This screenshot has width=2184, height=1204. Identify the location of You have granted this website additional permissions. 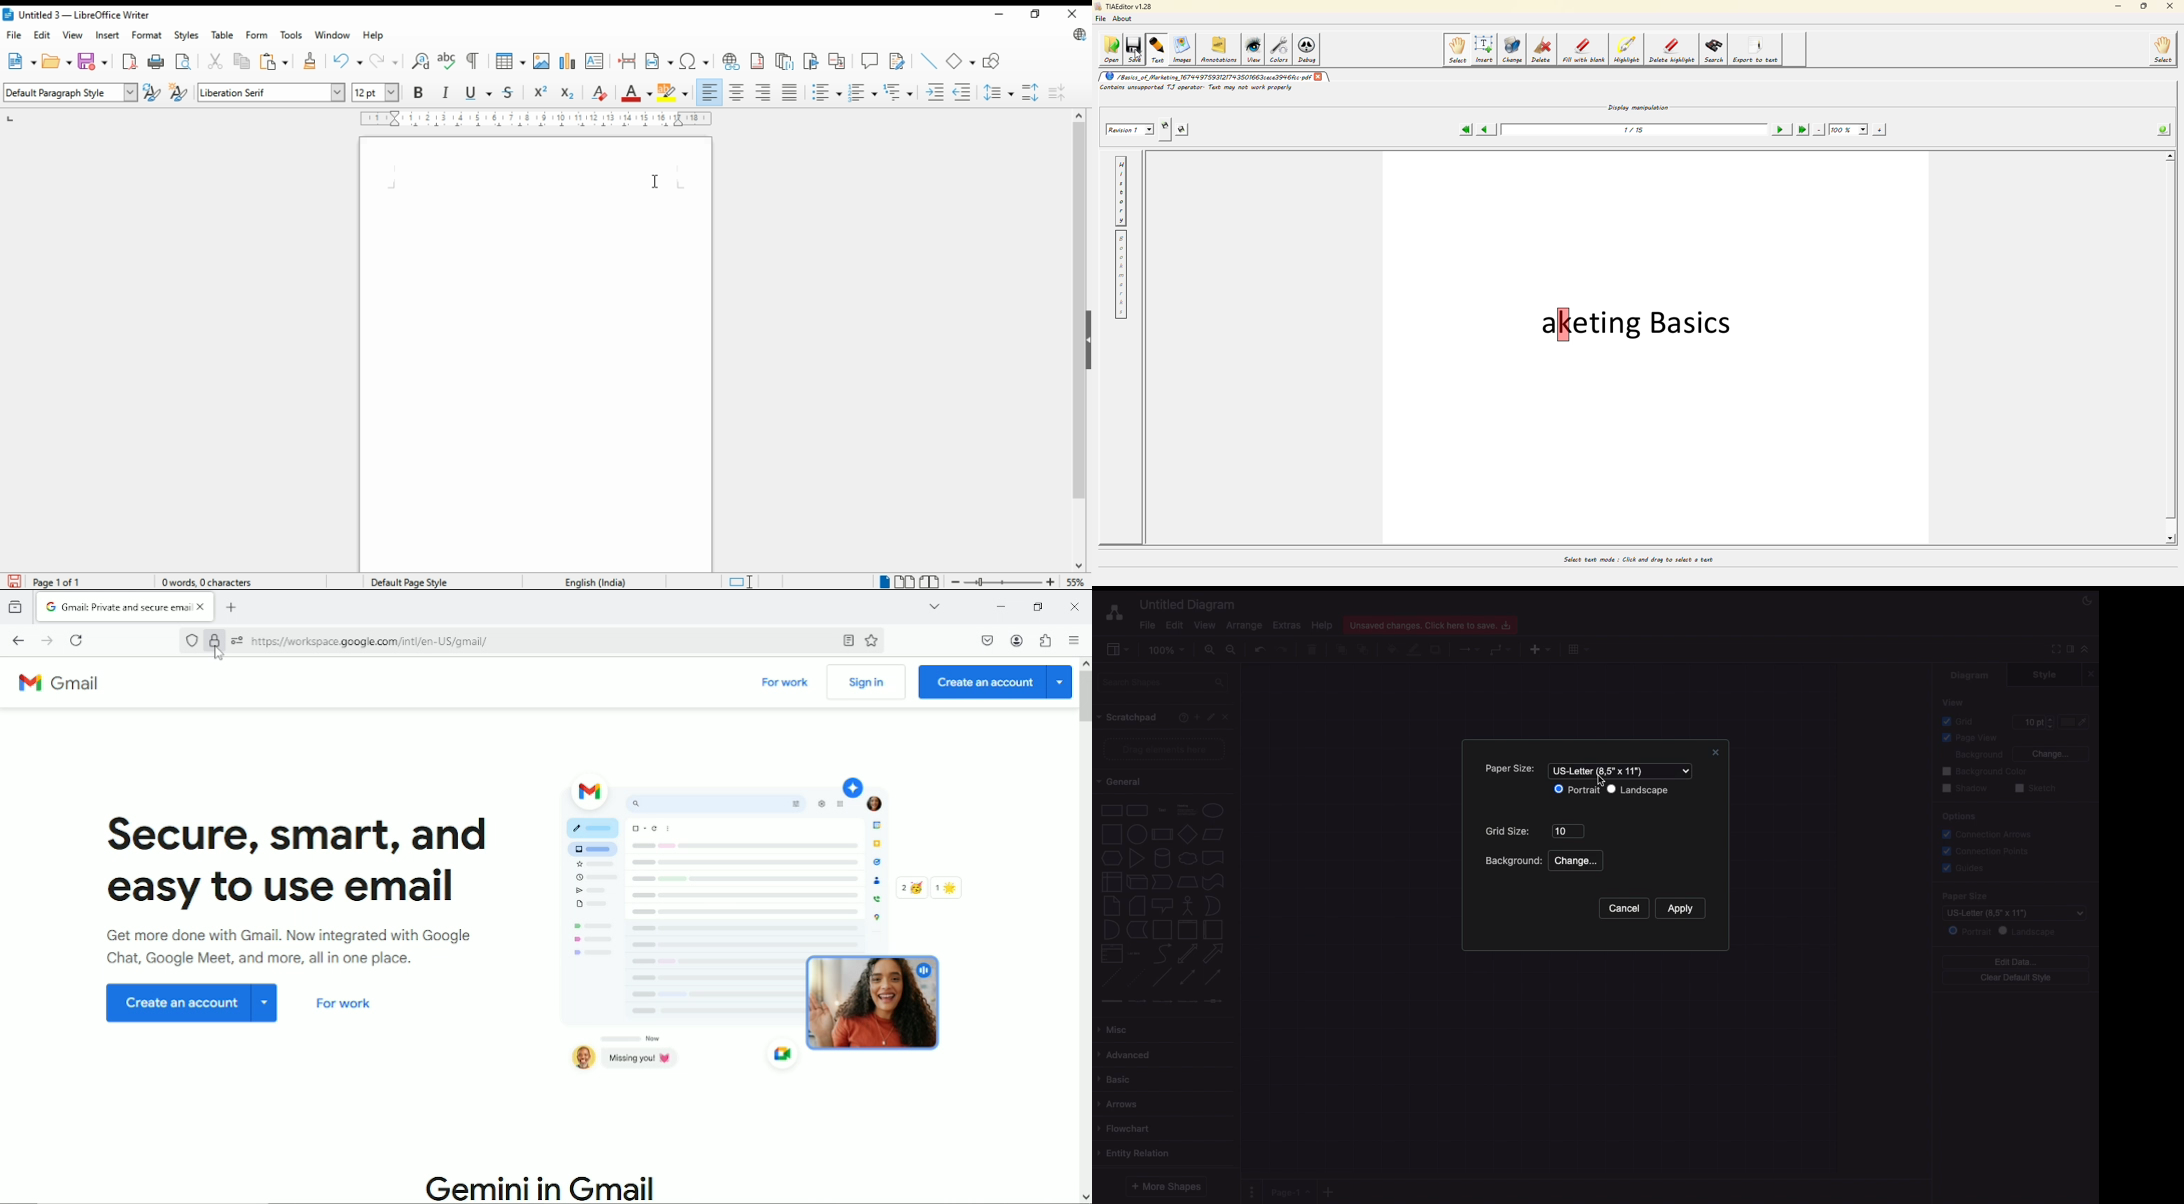
(235, 641).